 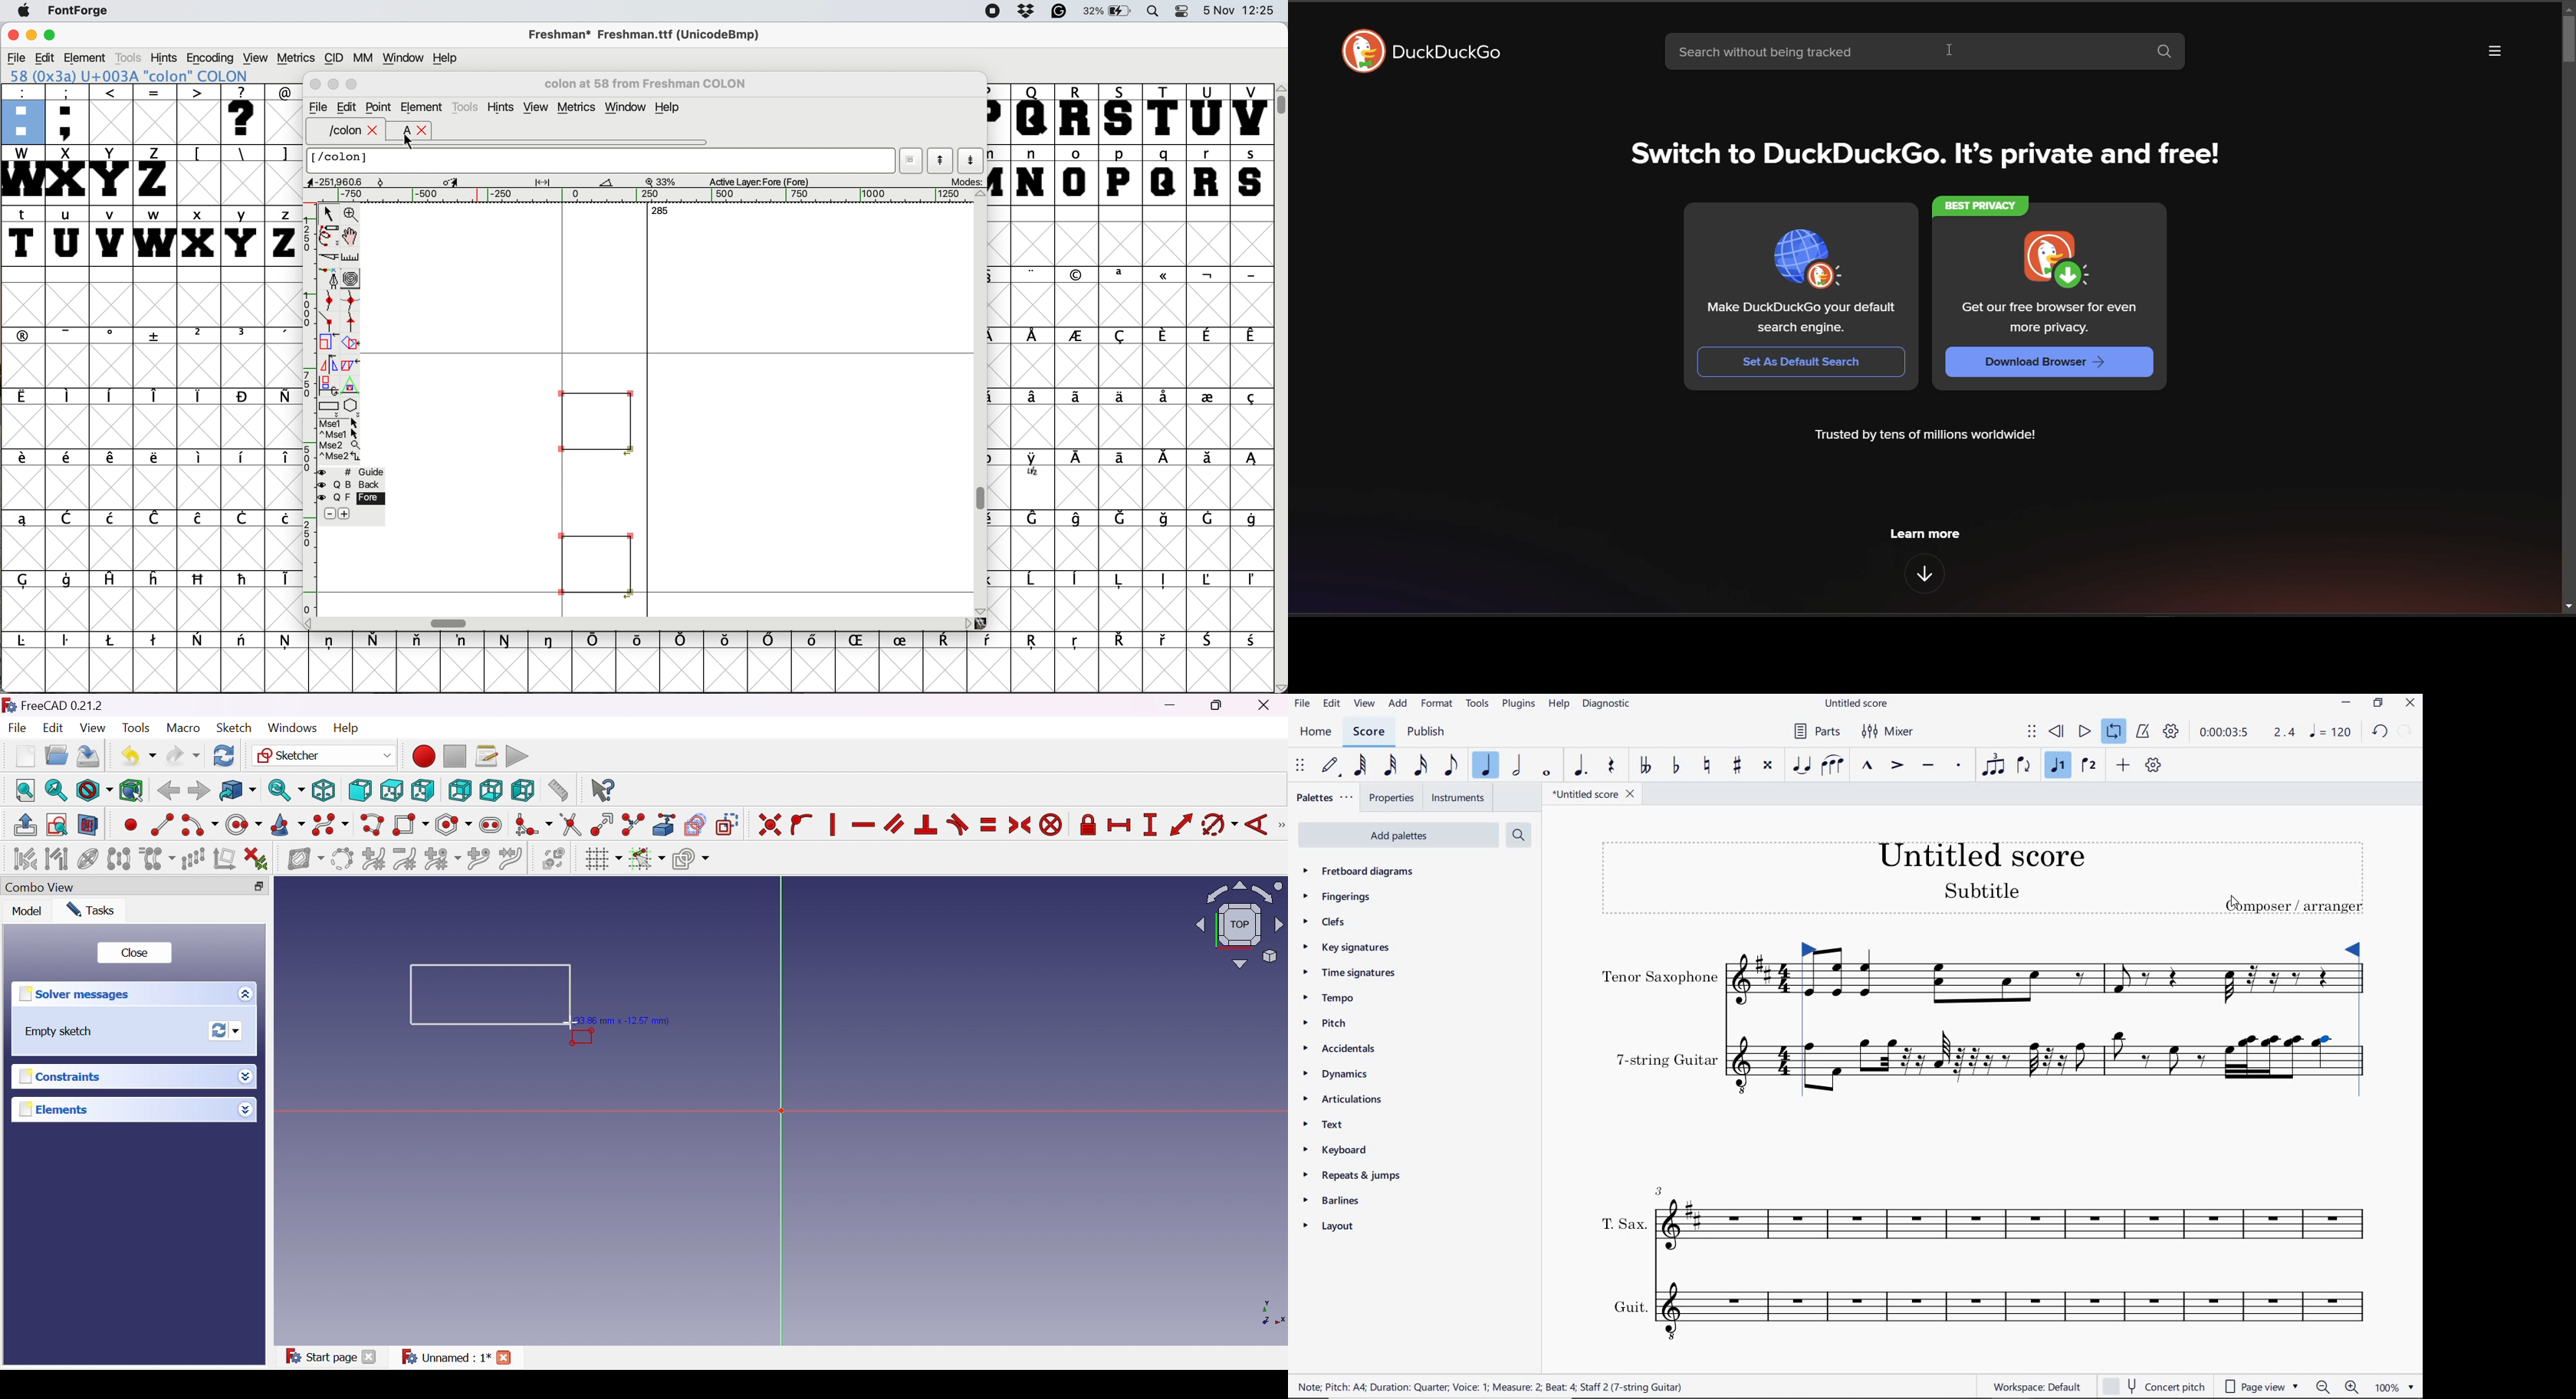 What do you see at coordinates (1250, 461) in the screenshot?
I see `symbol` at bounding box center [1250, 461].